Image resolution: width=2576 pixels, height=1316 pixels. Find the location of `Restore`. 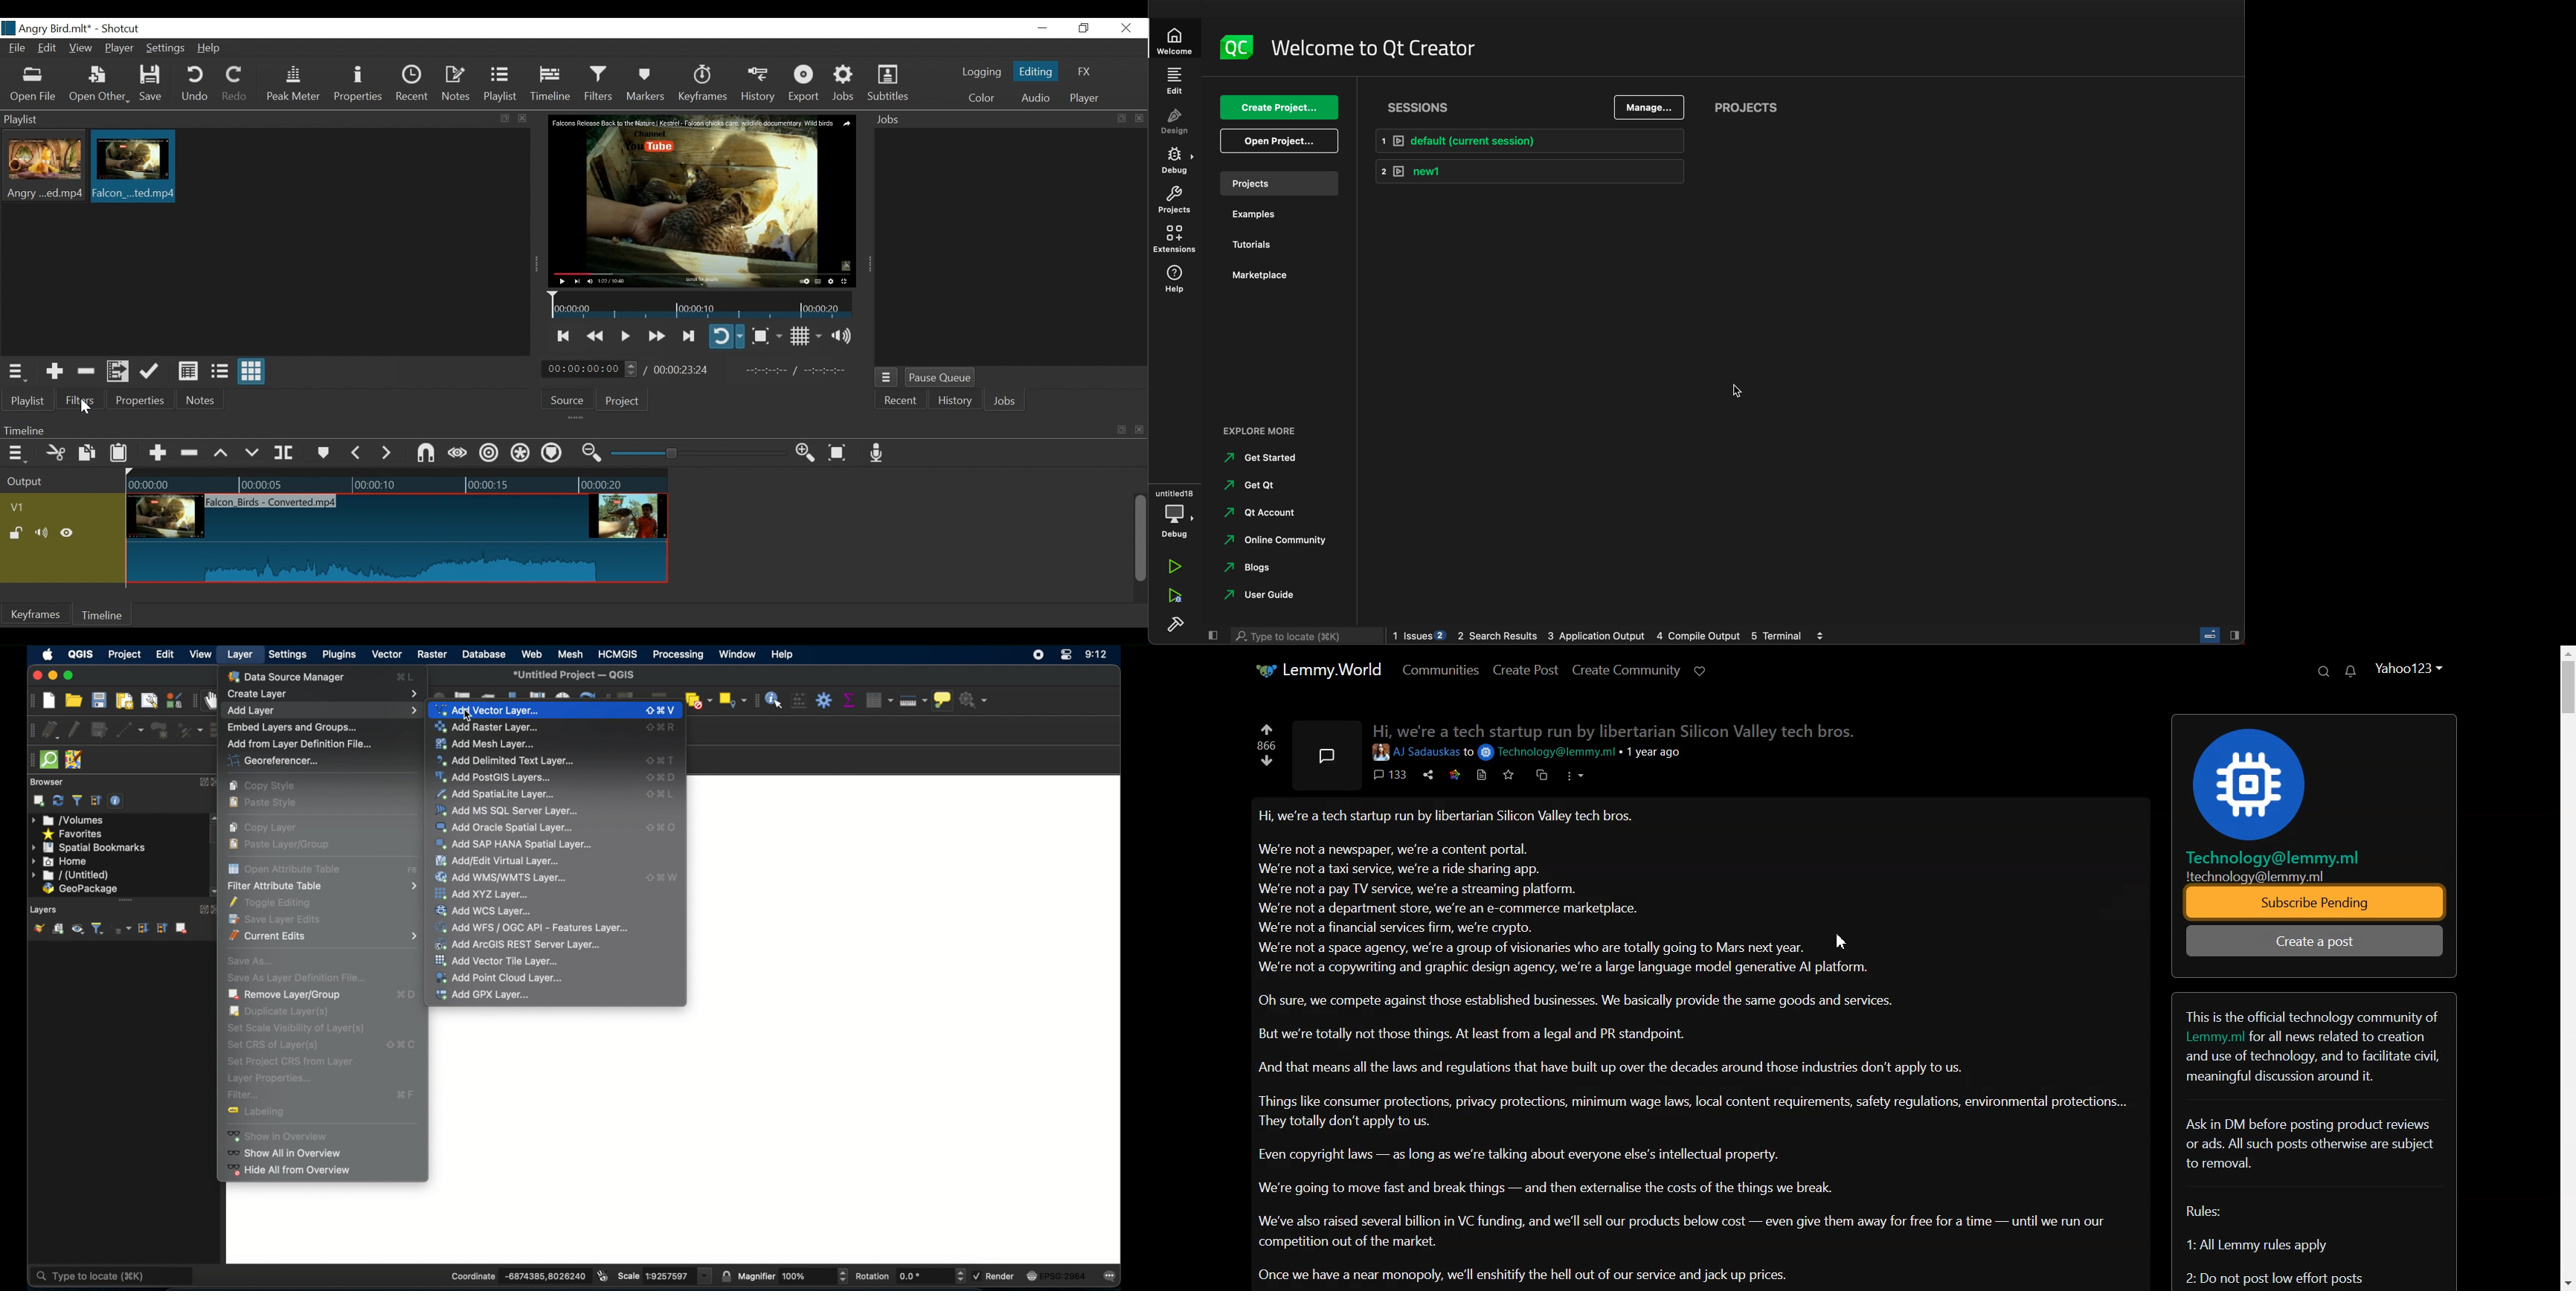

Restore is located at coordinates (1084, 29).